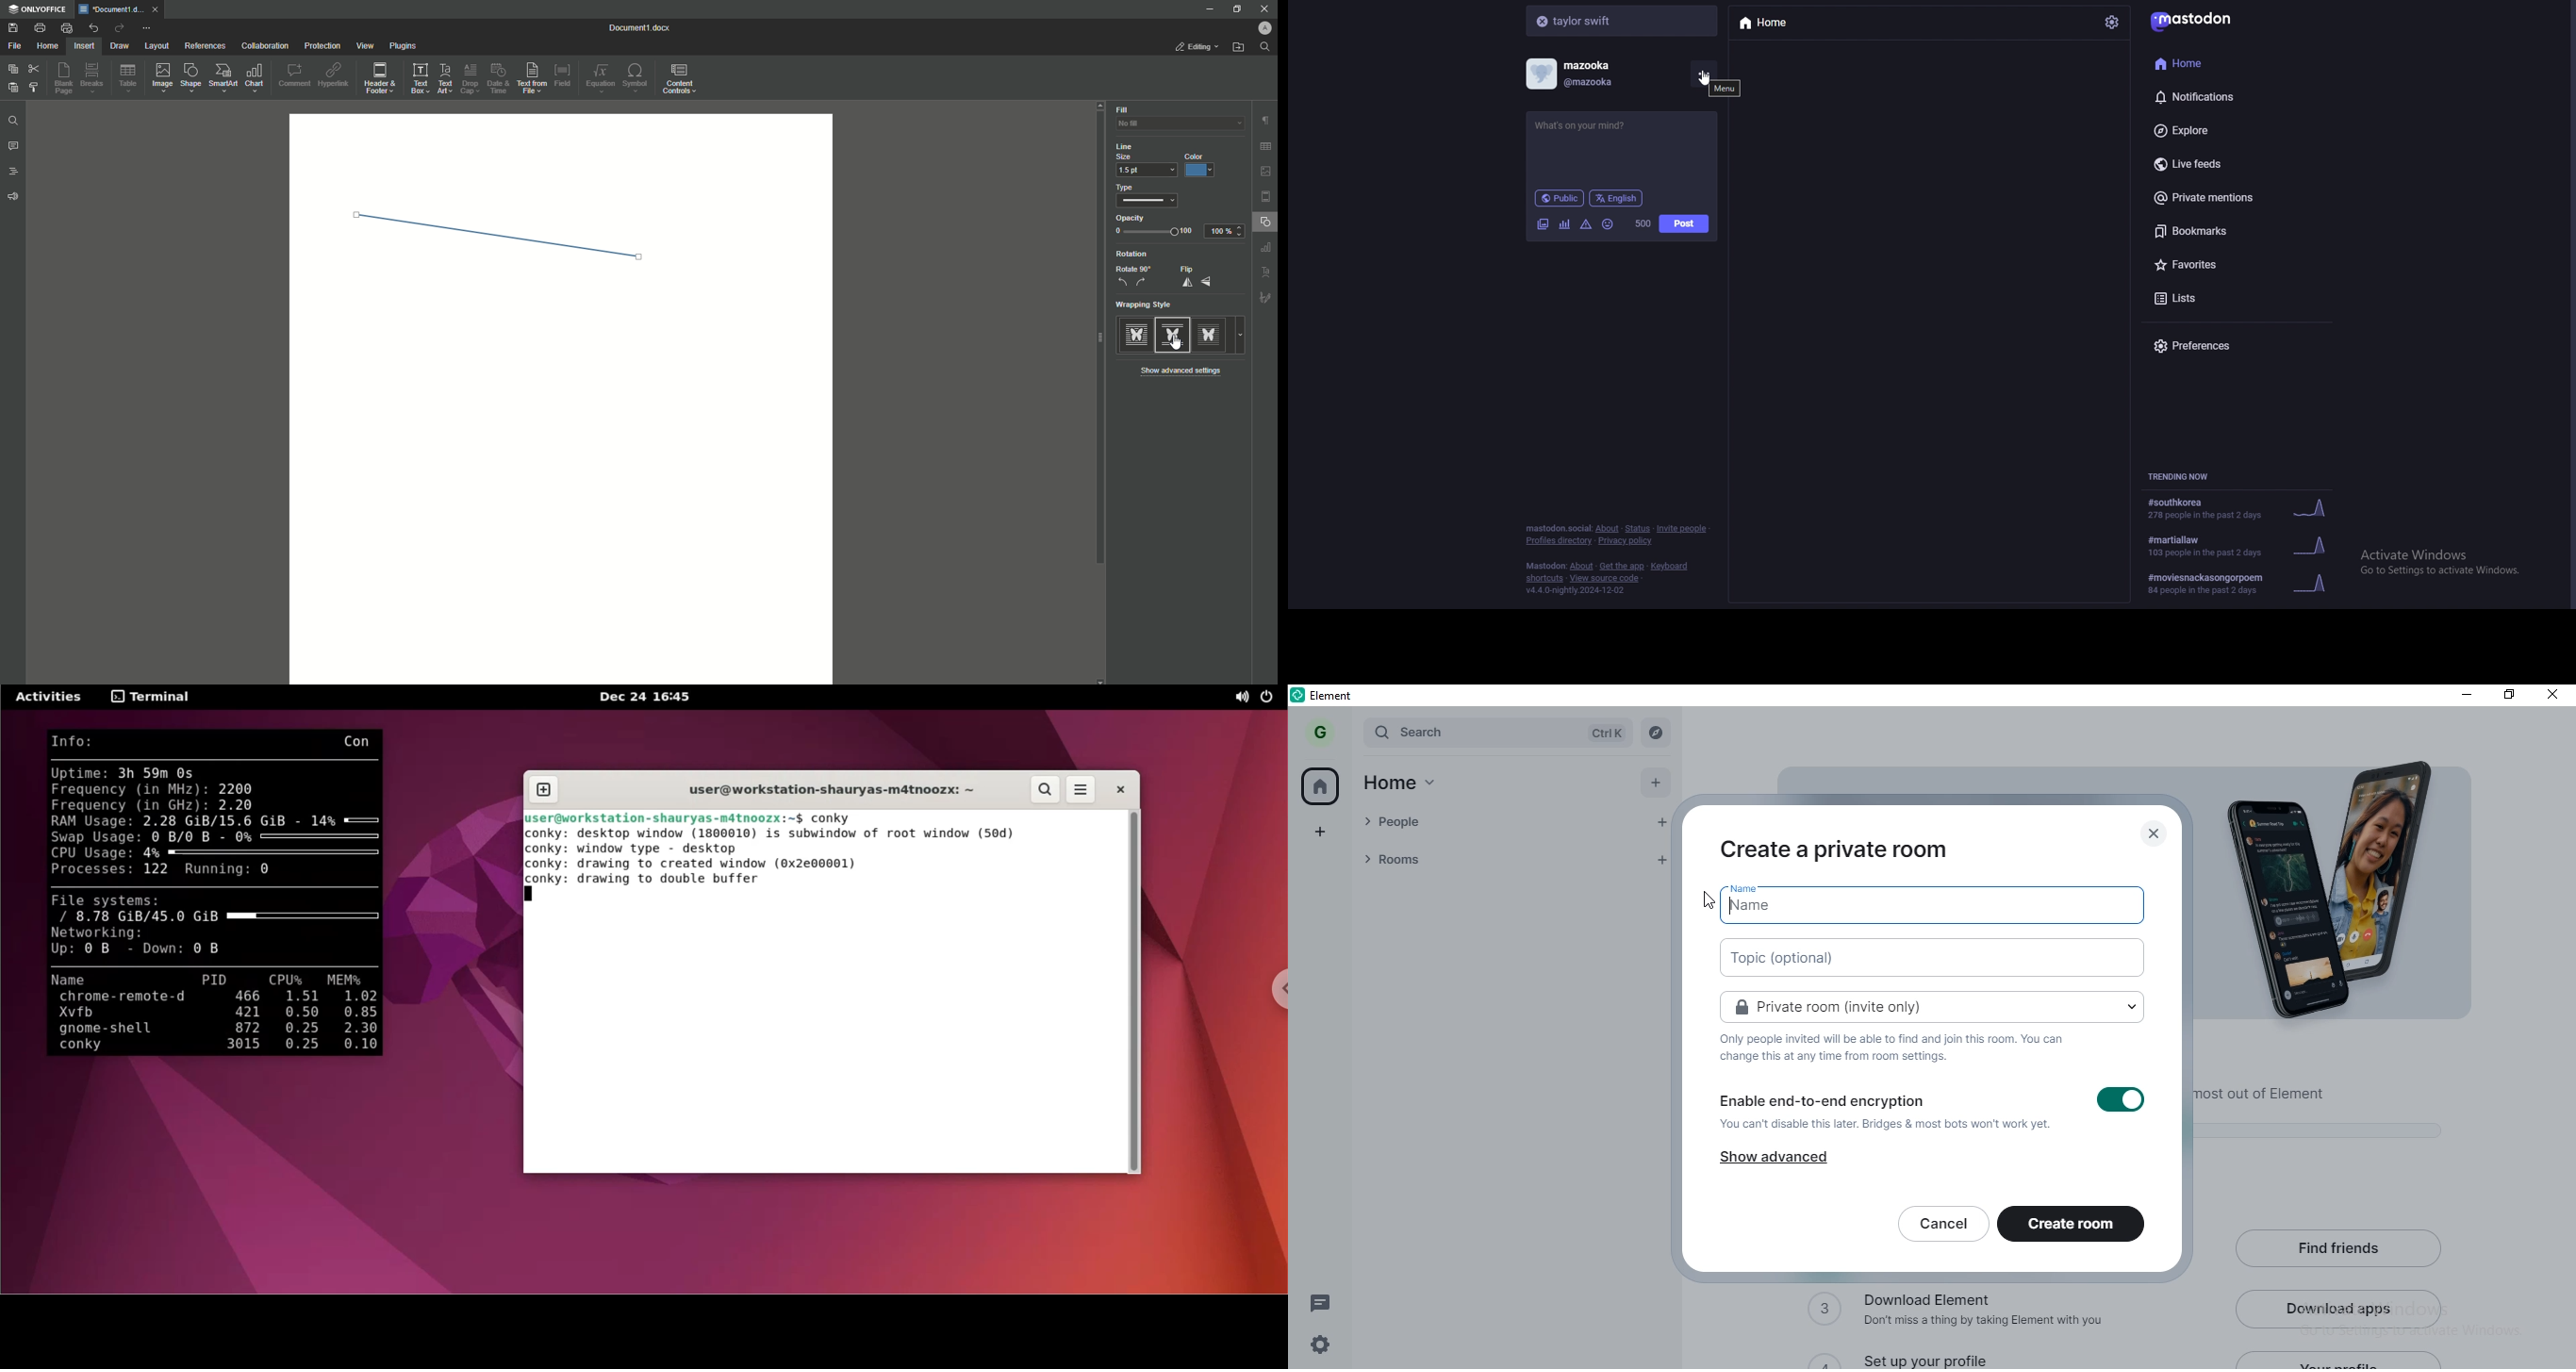  What do you see at coordinates (1559, 542) in the screenshot?
I see `profiles directory` at bounding box center [1559, 542].